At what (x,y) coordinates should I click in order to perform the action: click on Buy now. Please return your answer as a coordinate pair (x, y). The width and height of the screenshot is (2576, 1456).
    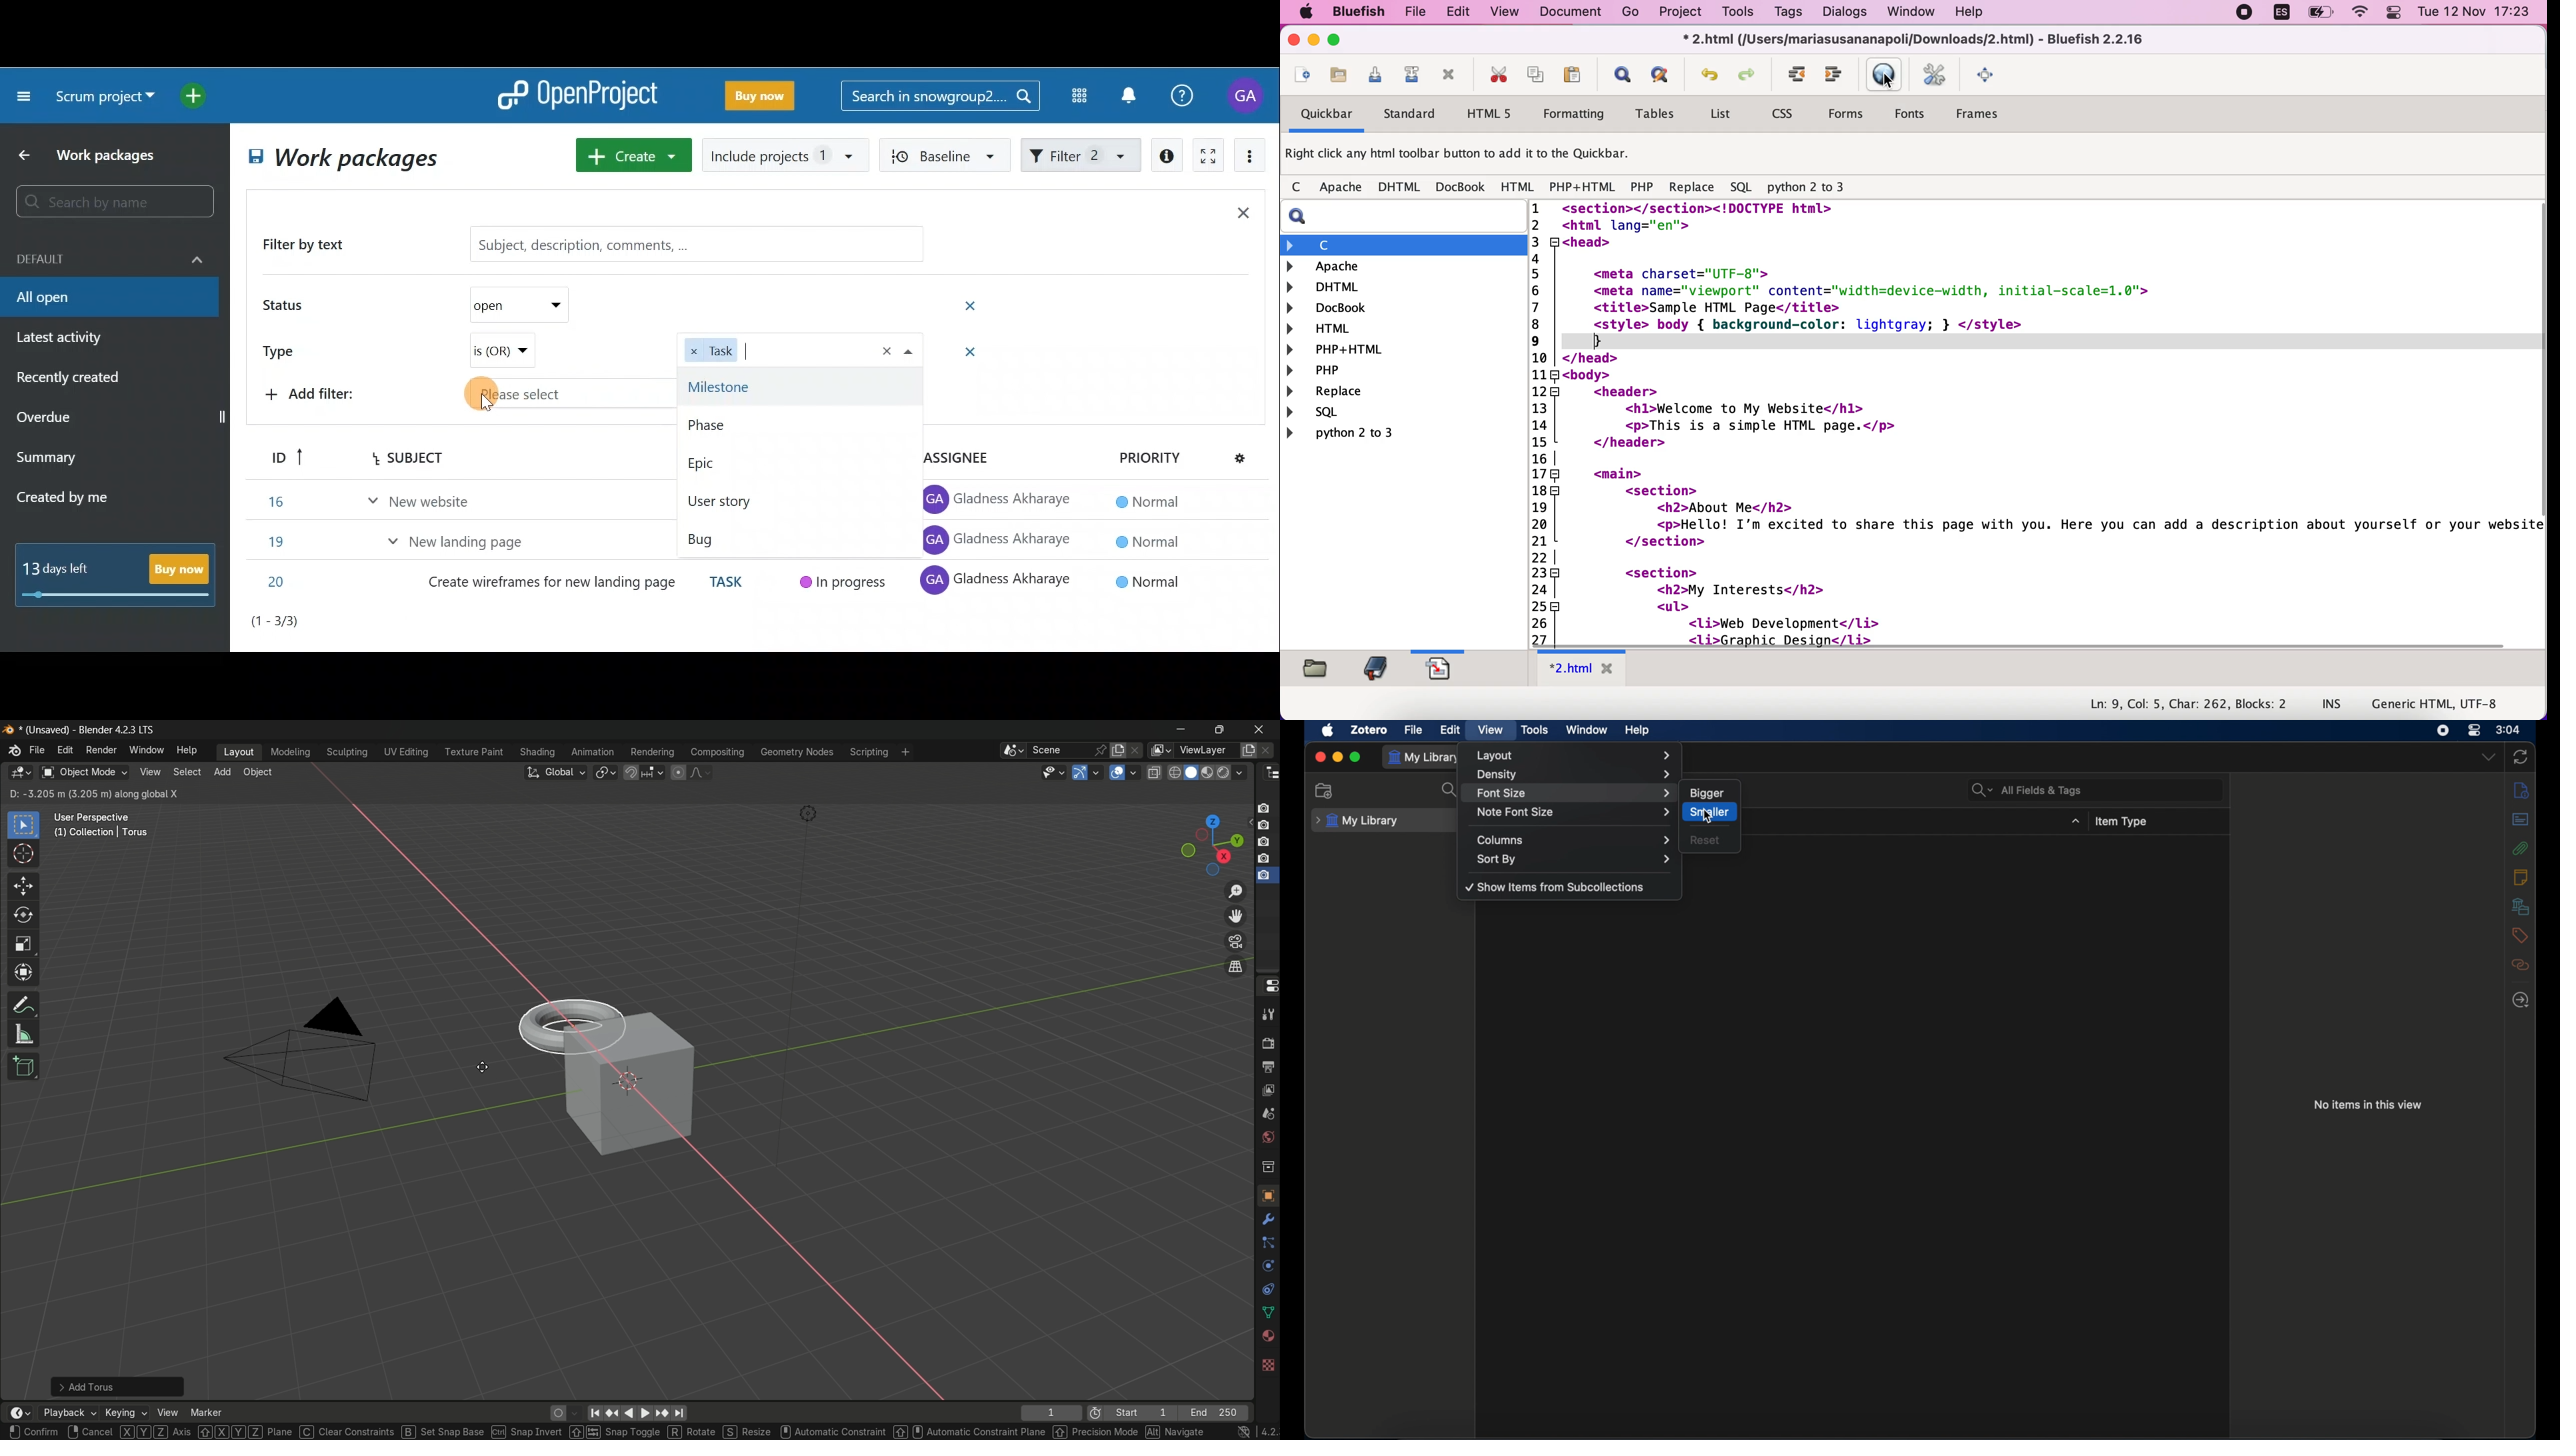
    Looking at the image, I should click on (122, 574).